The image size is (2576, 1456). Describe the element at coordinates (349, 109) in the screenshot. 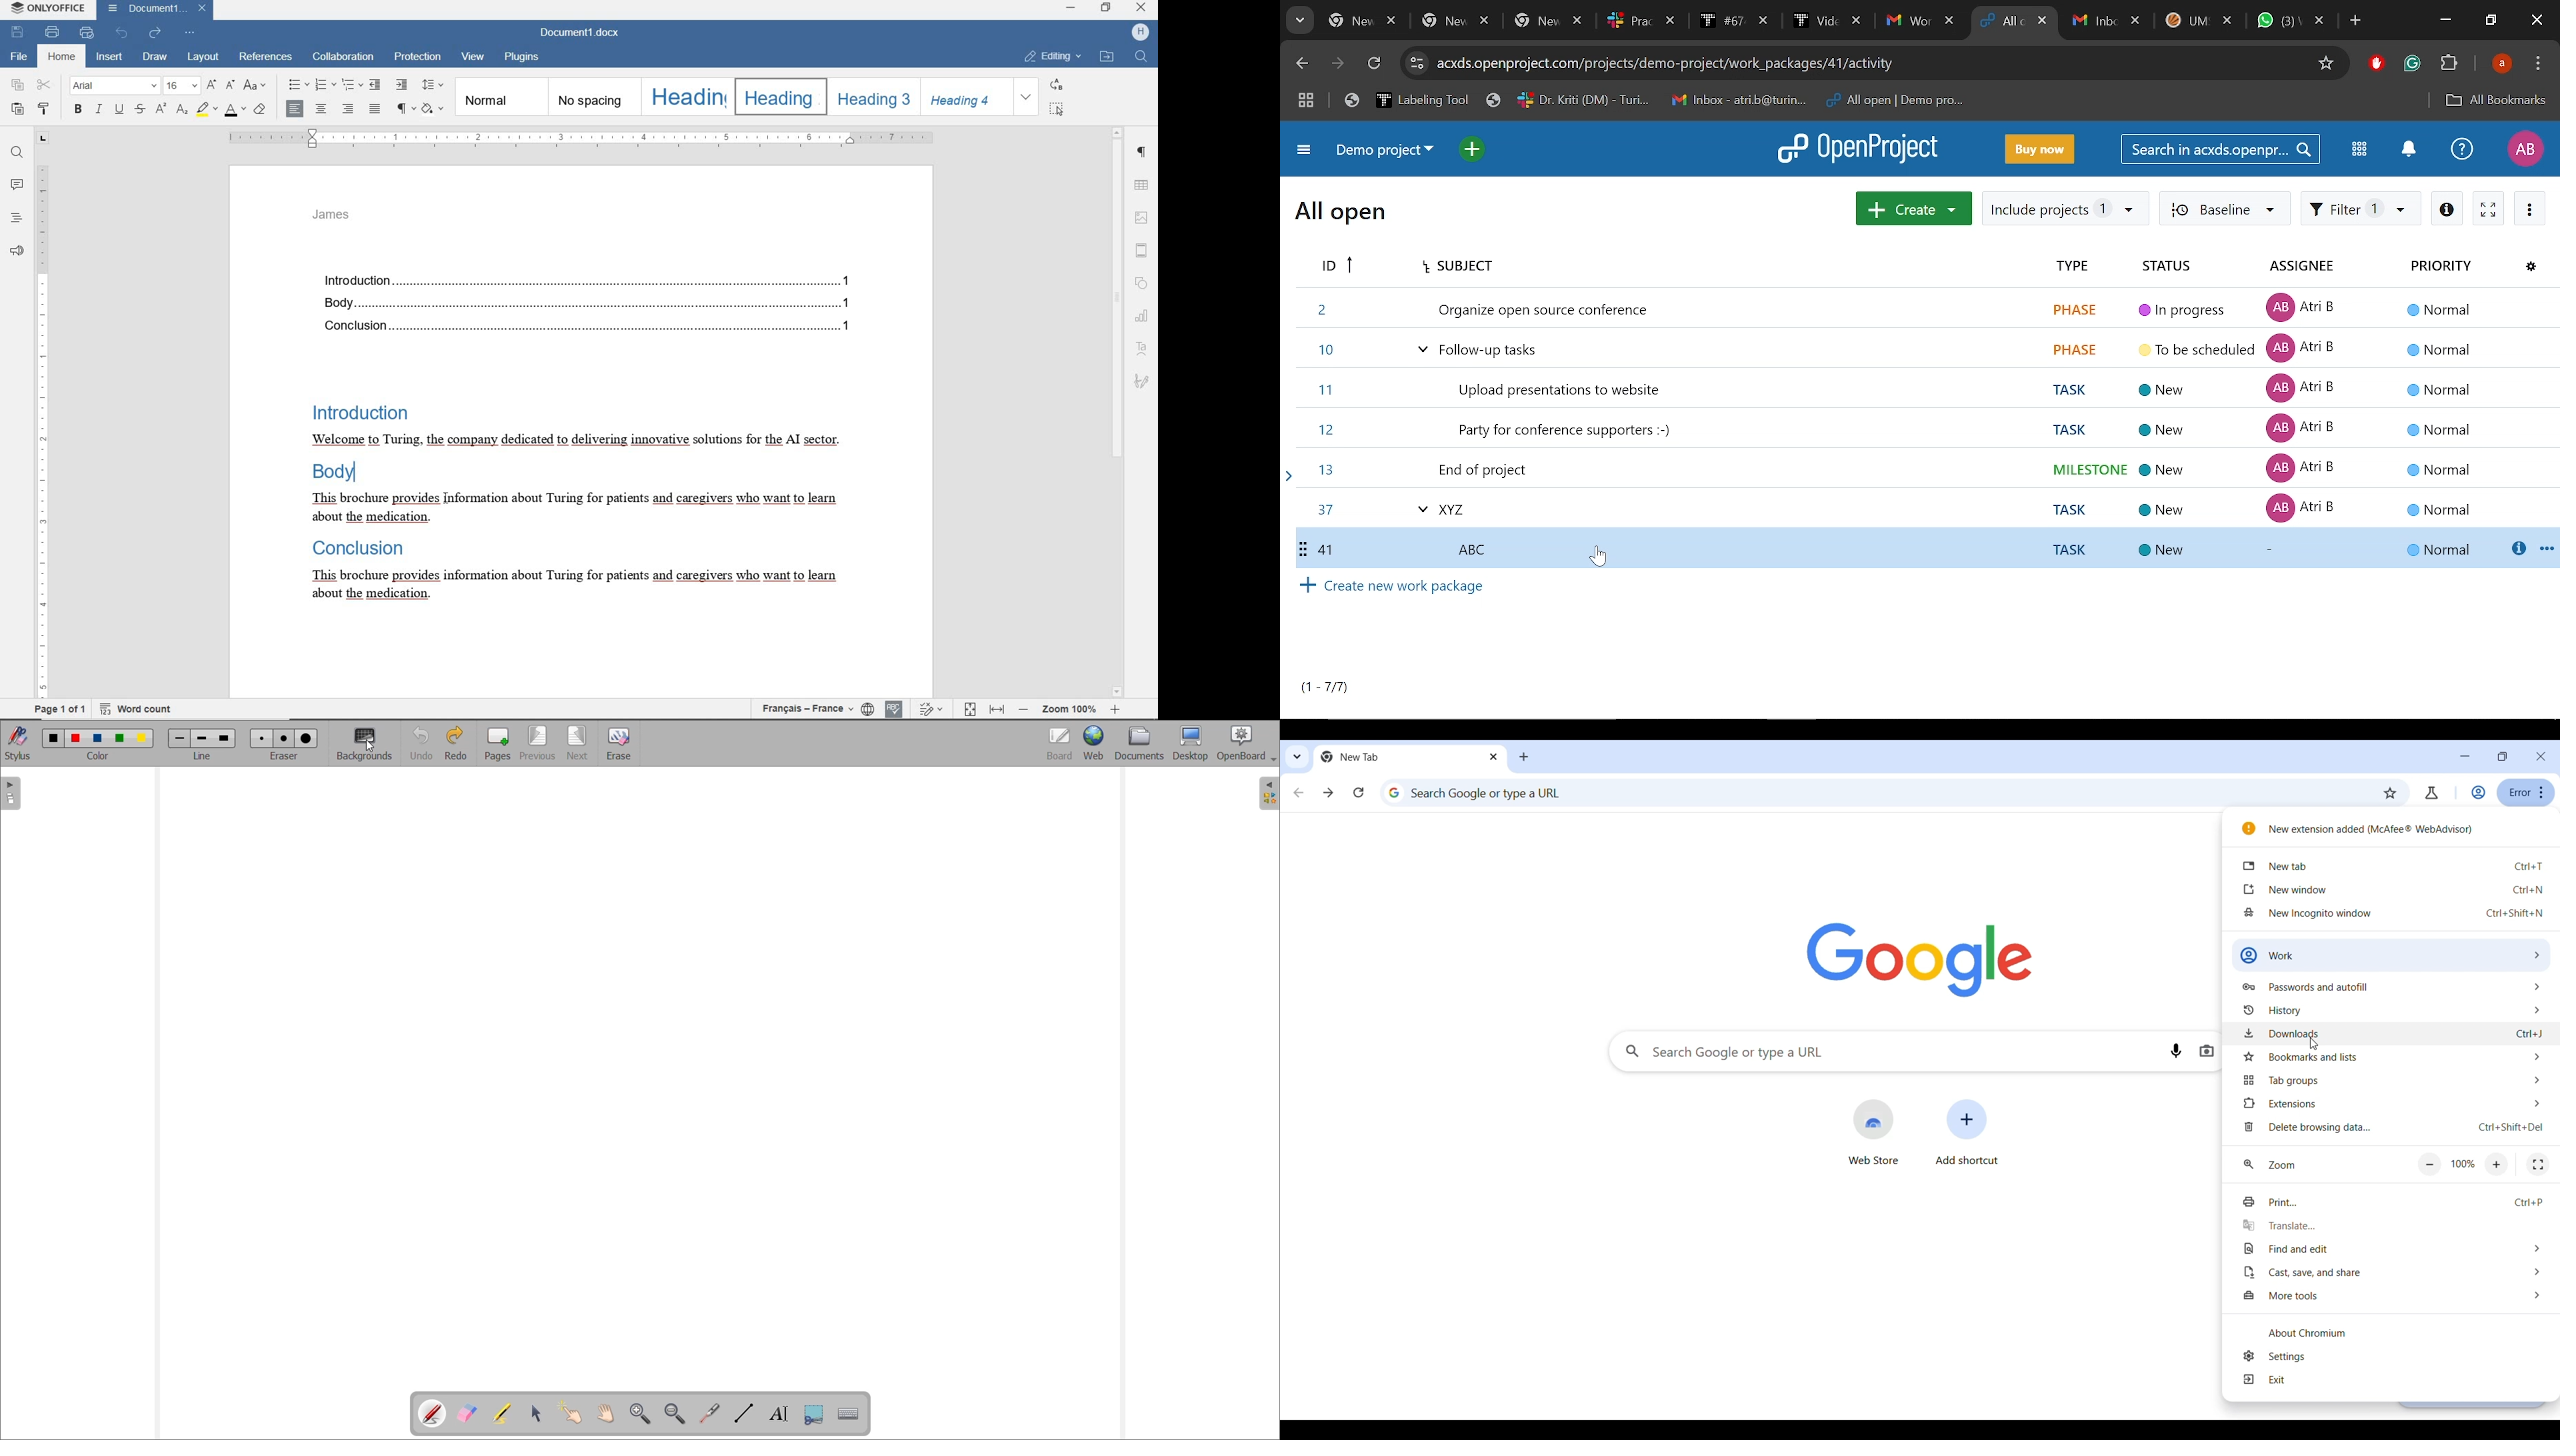

I see `ALIGN RIGHT` at that location.